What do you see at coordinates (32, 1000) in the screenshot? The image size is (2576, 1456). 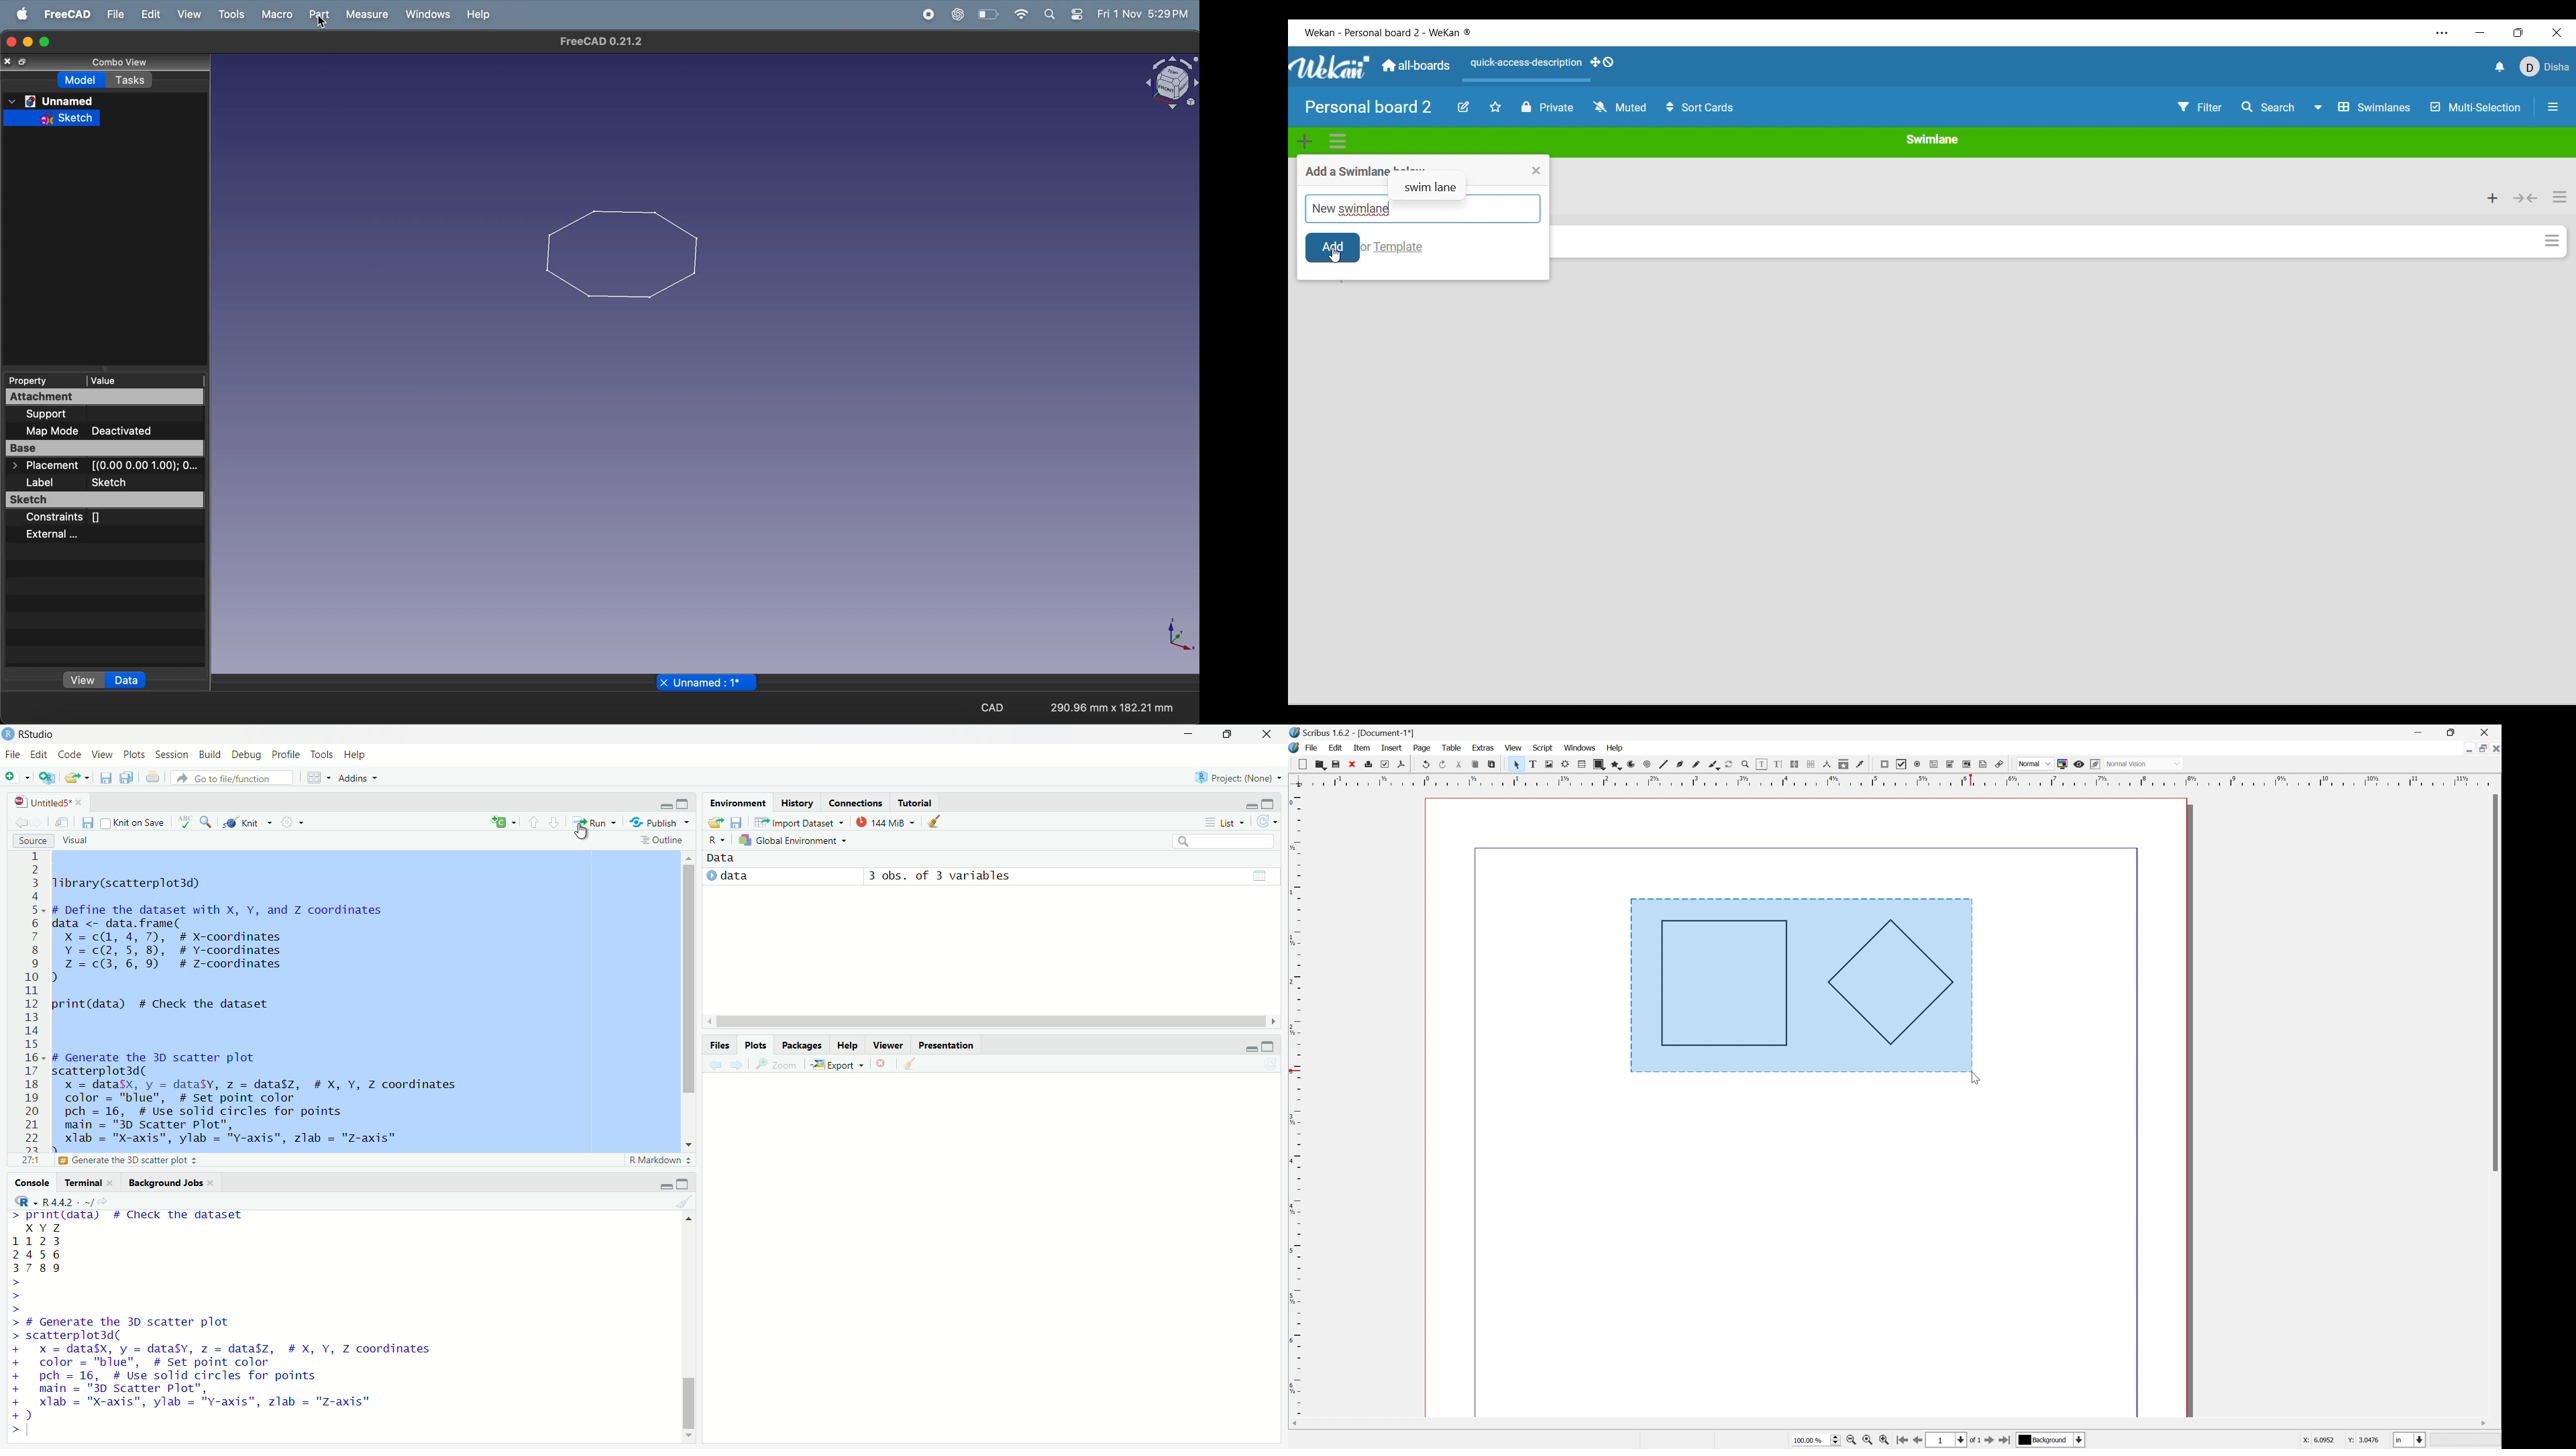 I see `line numbers` at bounding box center [32, 1000].